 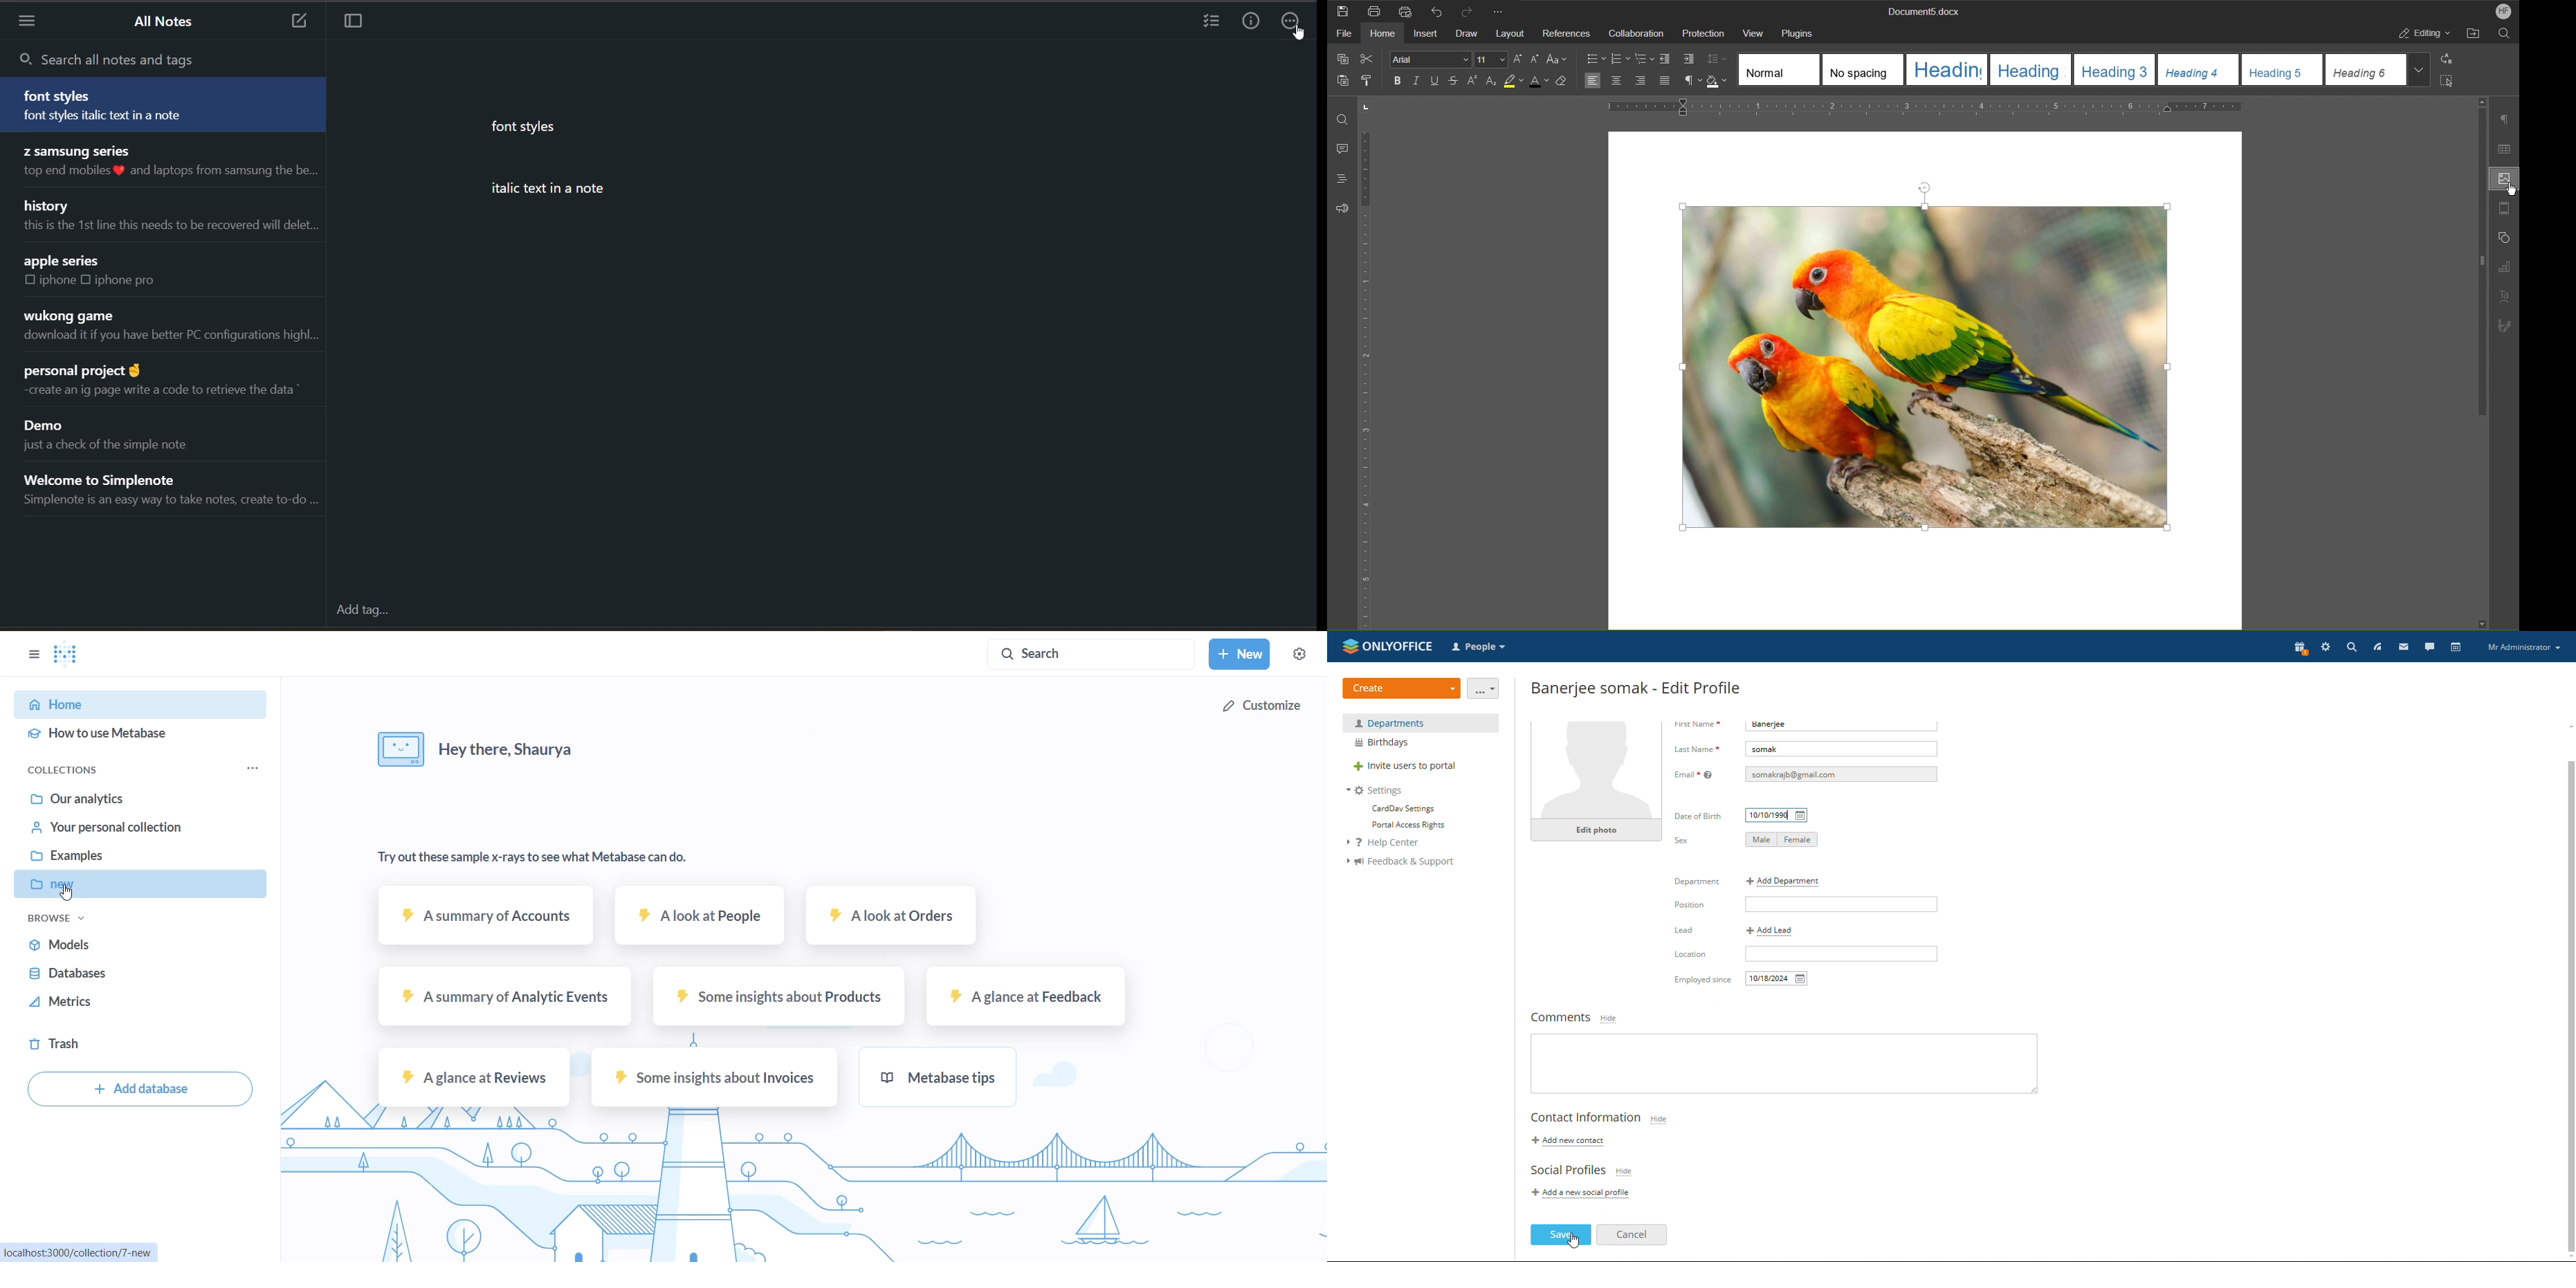 What do you see at coordinates (1637, 687) in the screenshot?
I see `employee edit profile` at bounding box center [1637, 687].